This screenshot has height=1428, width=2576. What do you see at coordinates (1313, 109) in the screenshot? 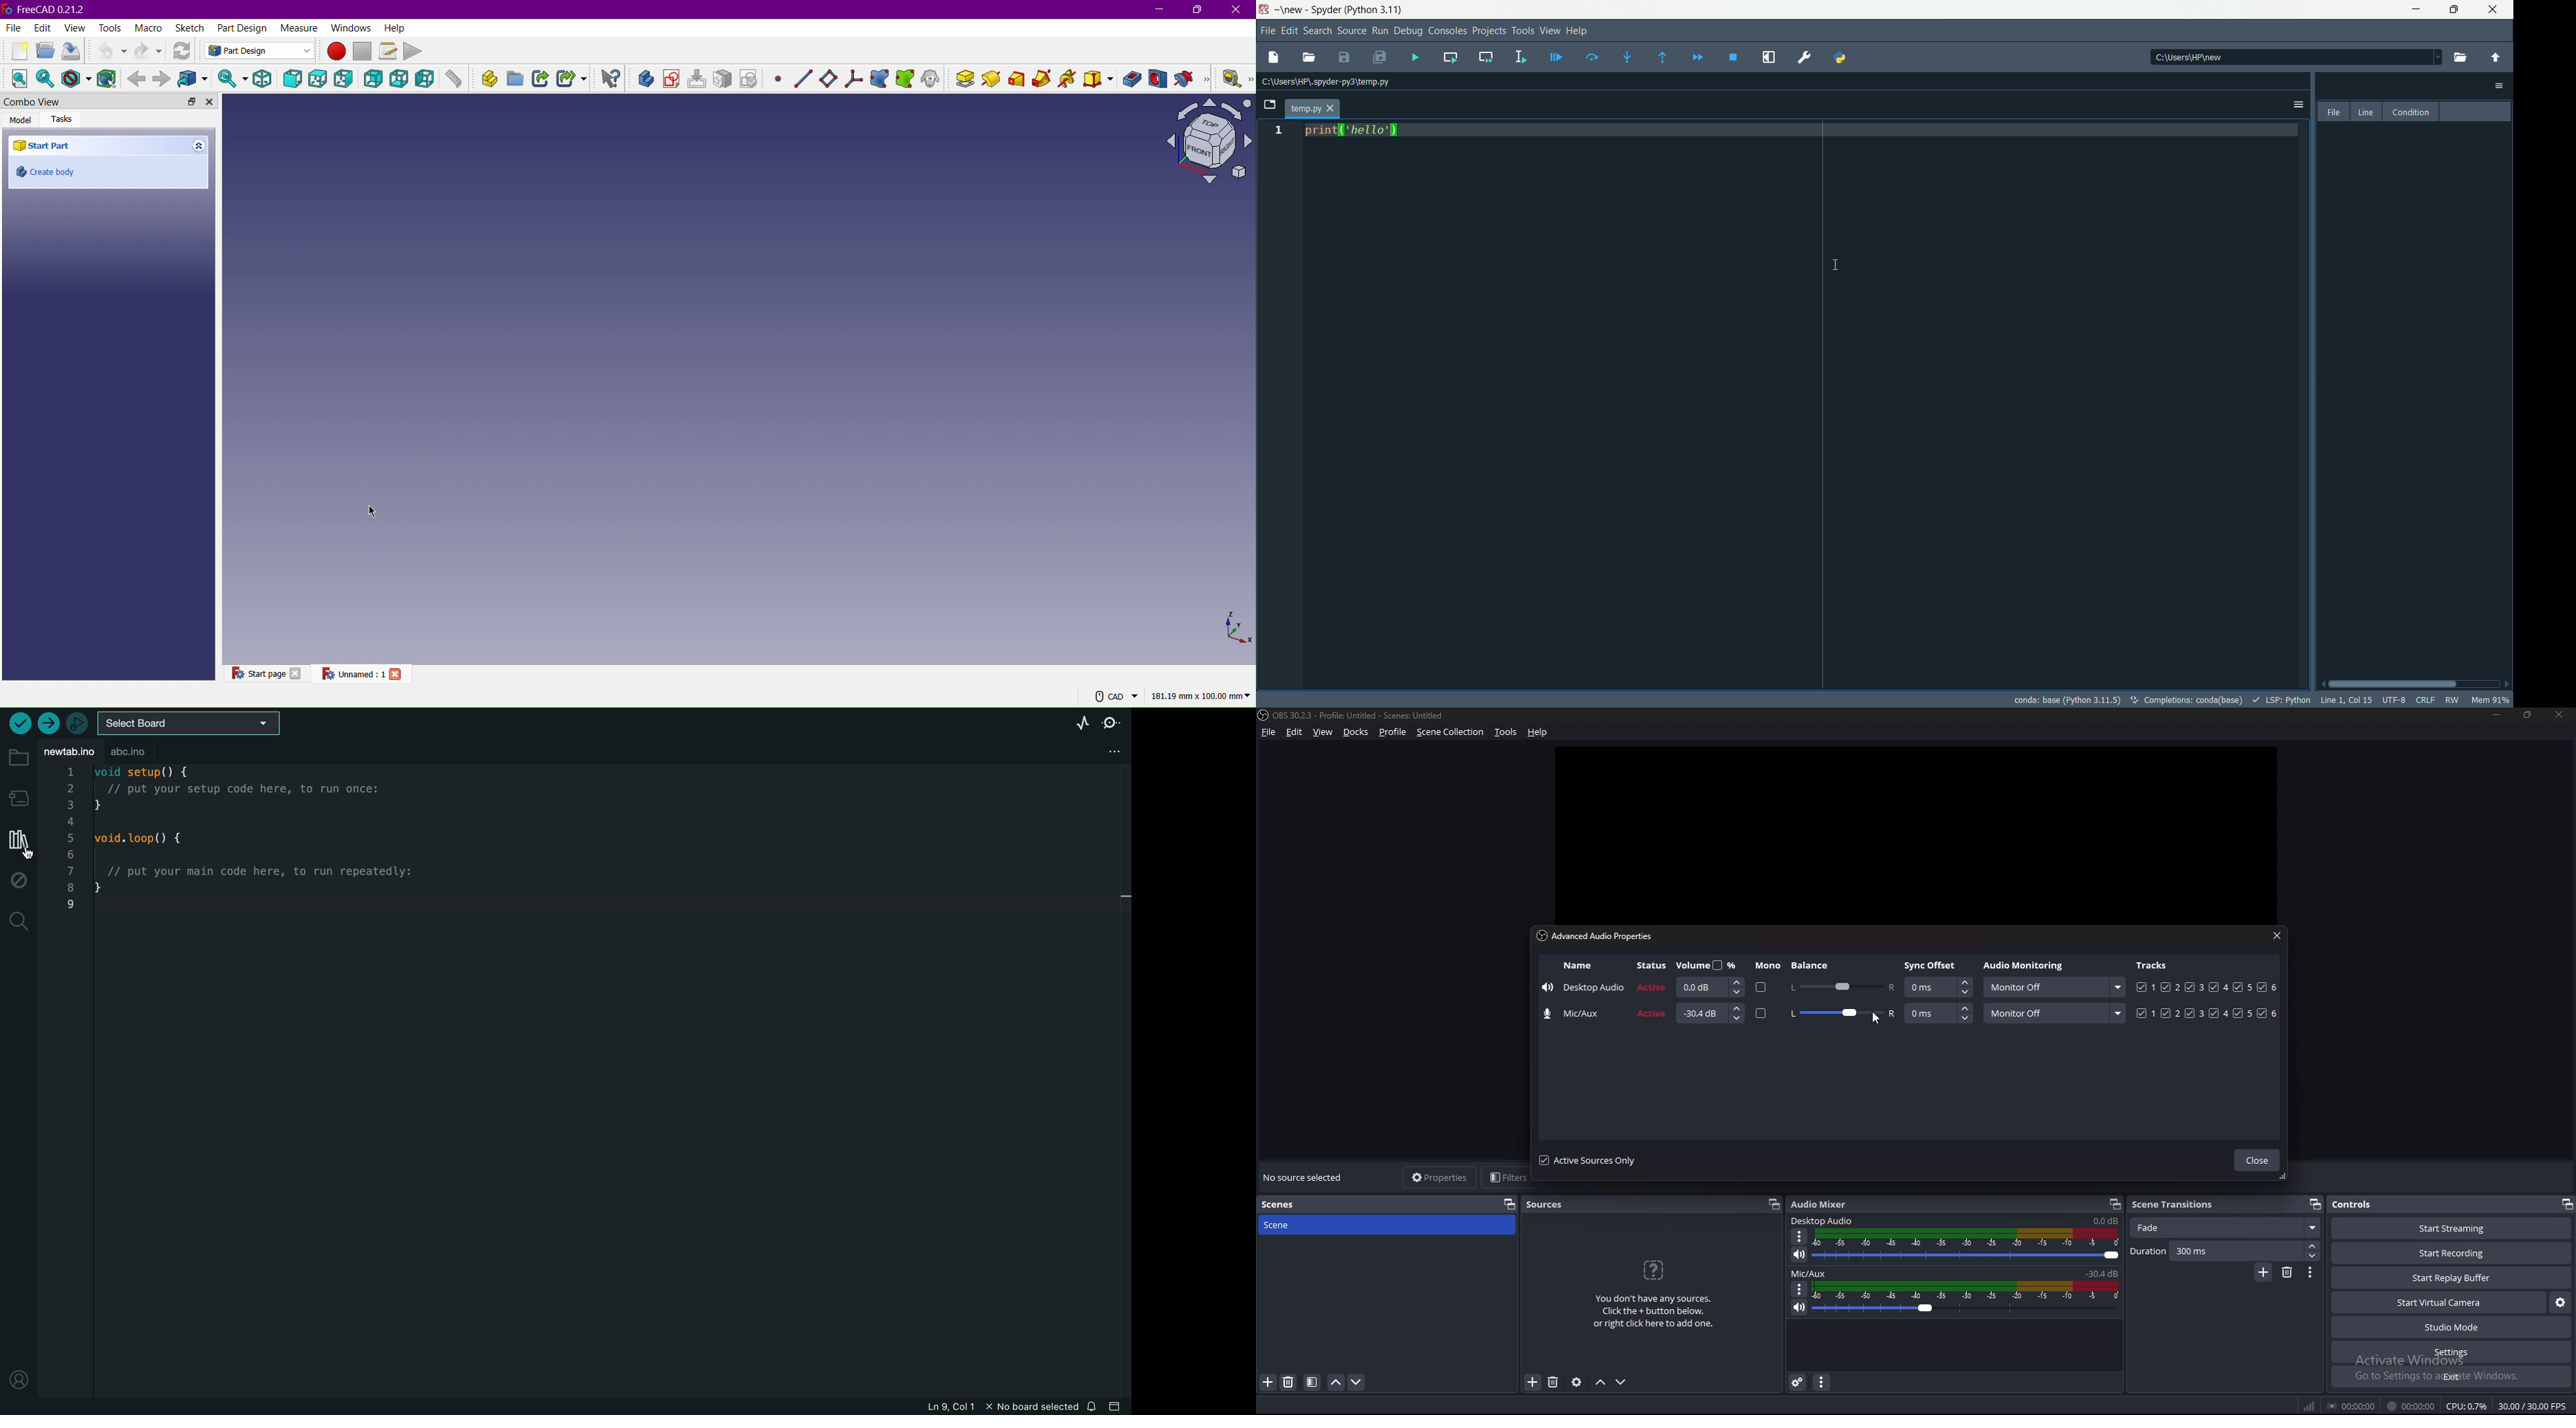
I see `temp.py tab` at bounding box center [1313, 109].